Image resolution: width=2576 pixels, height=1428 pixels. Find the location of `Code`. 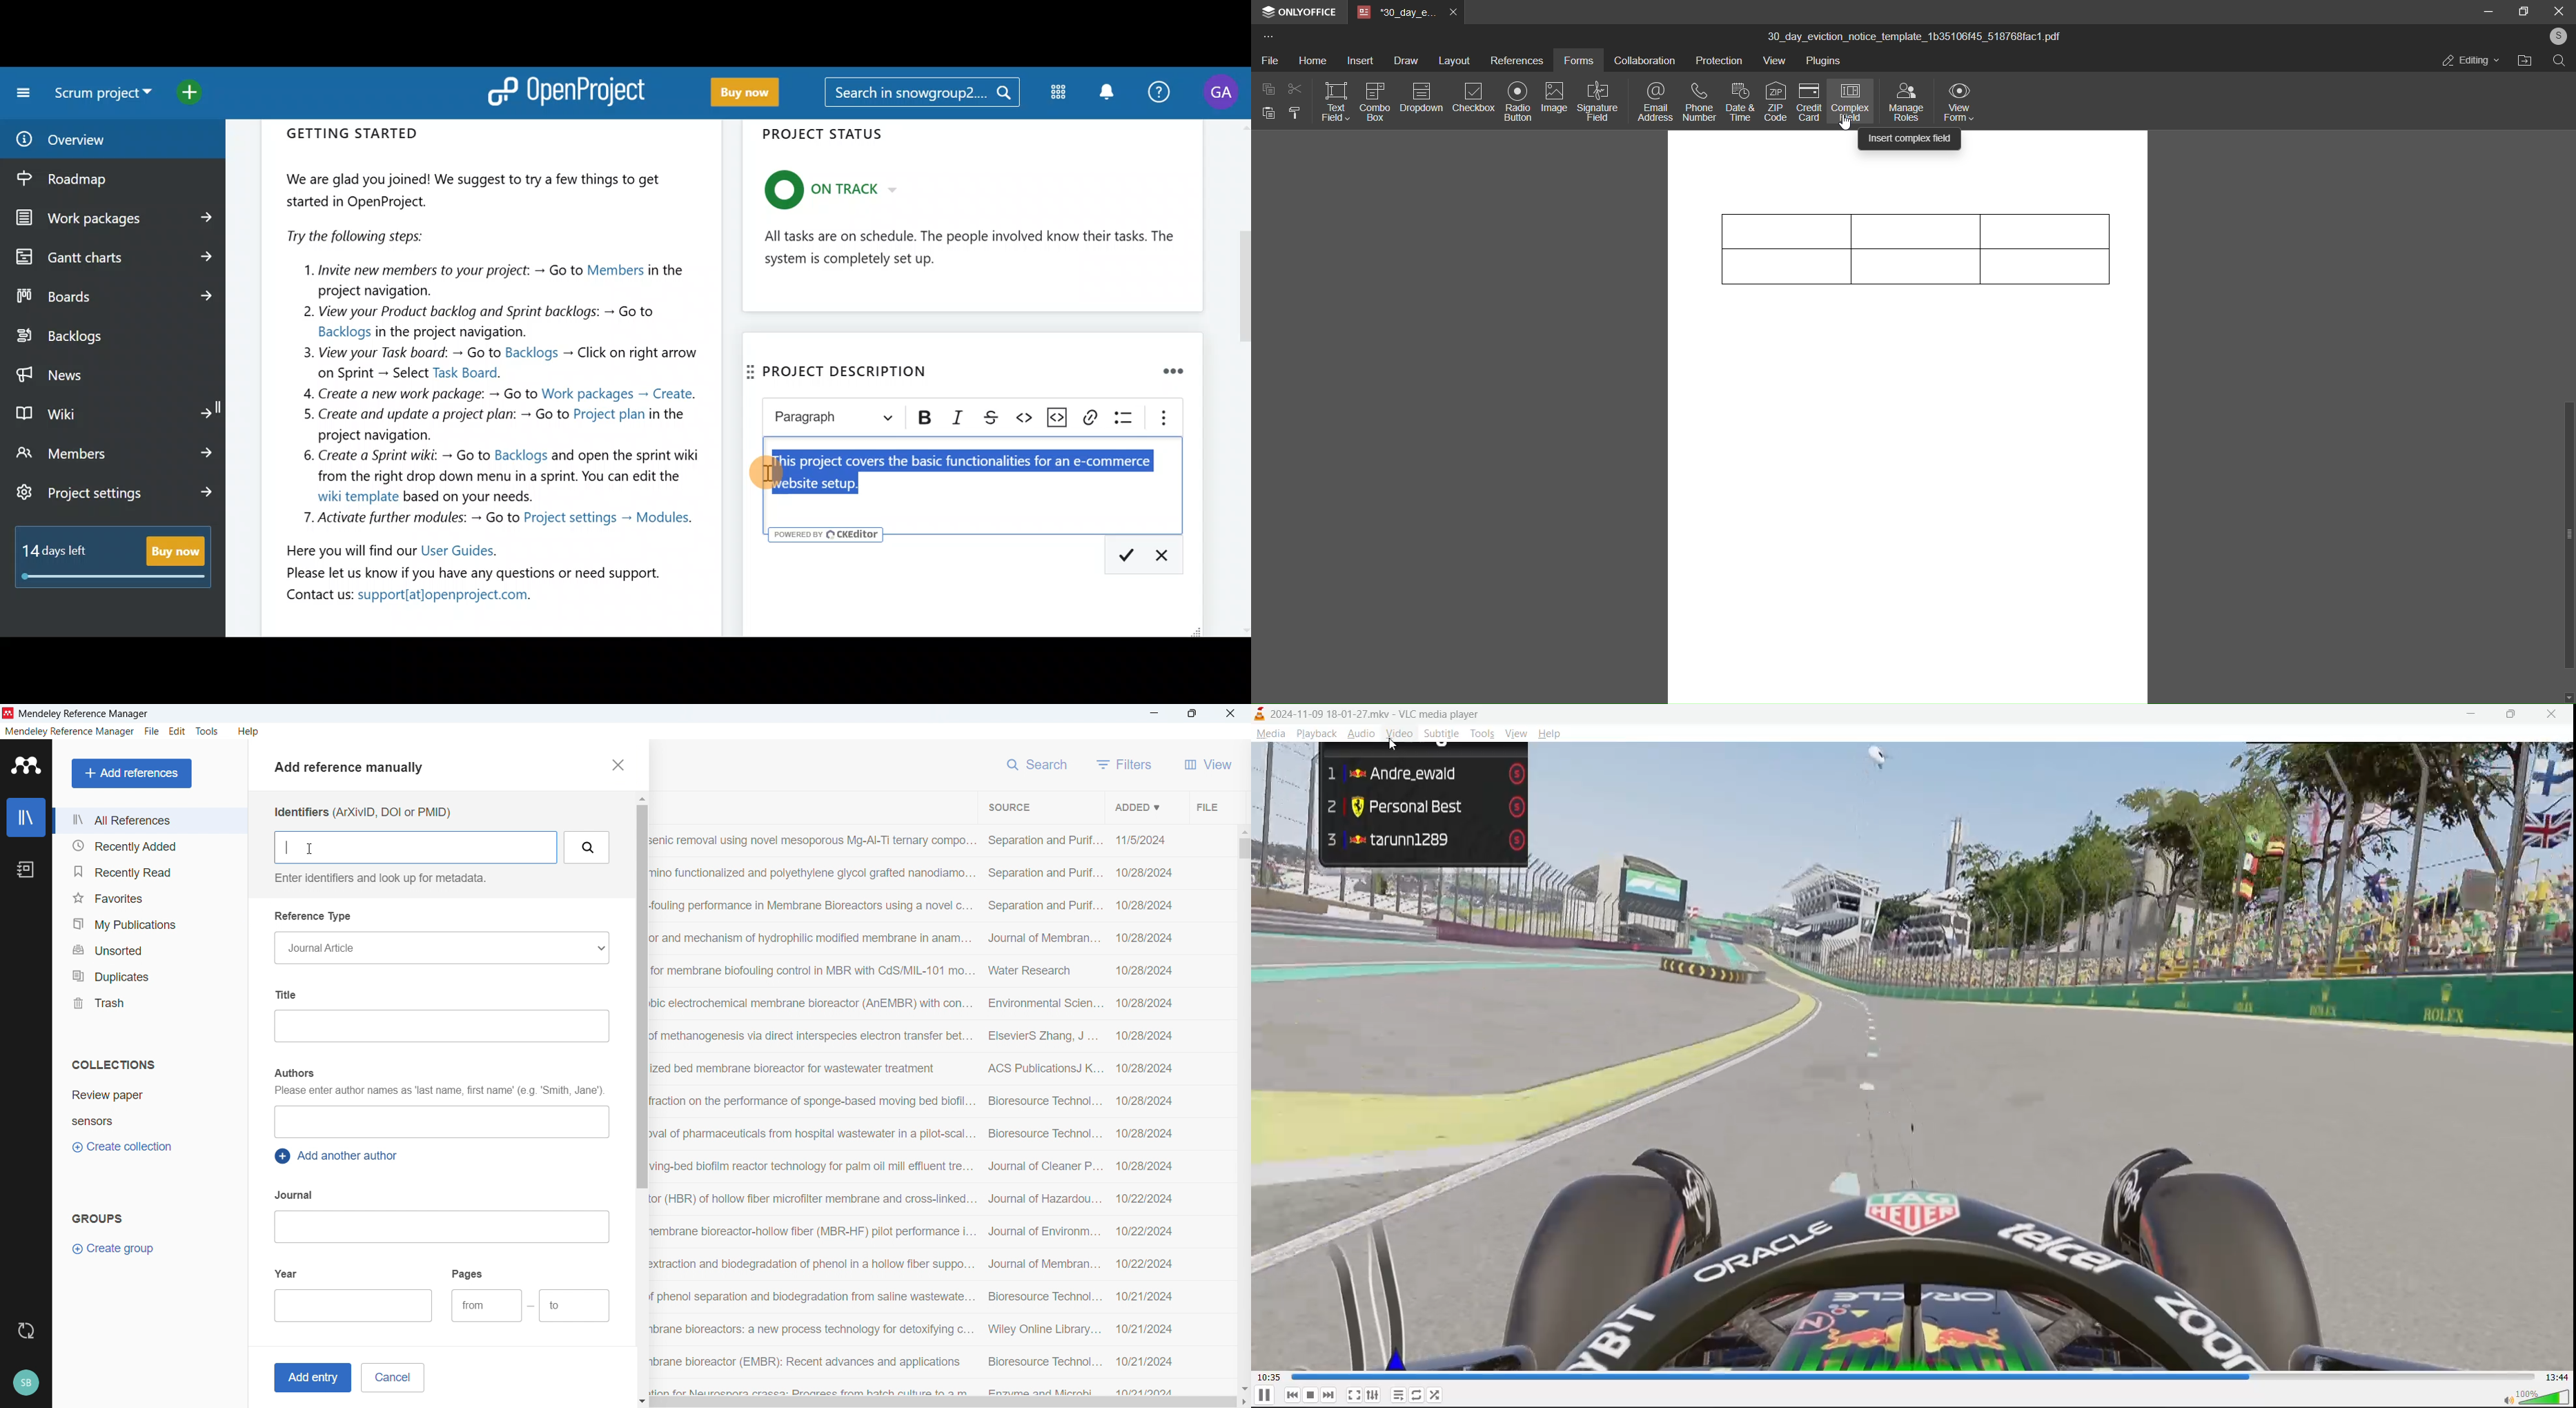

Code is located at coordinates (1019, 417).